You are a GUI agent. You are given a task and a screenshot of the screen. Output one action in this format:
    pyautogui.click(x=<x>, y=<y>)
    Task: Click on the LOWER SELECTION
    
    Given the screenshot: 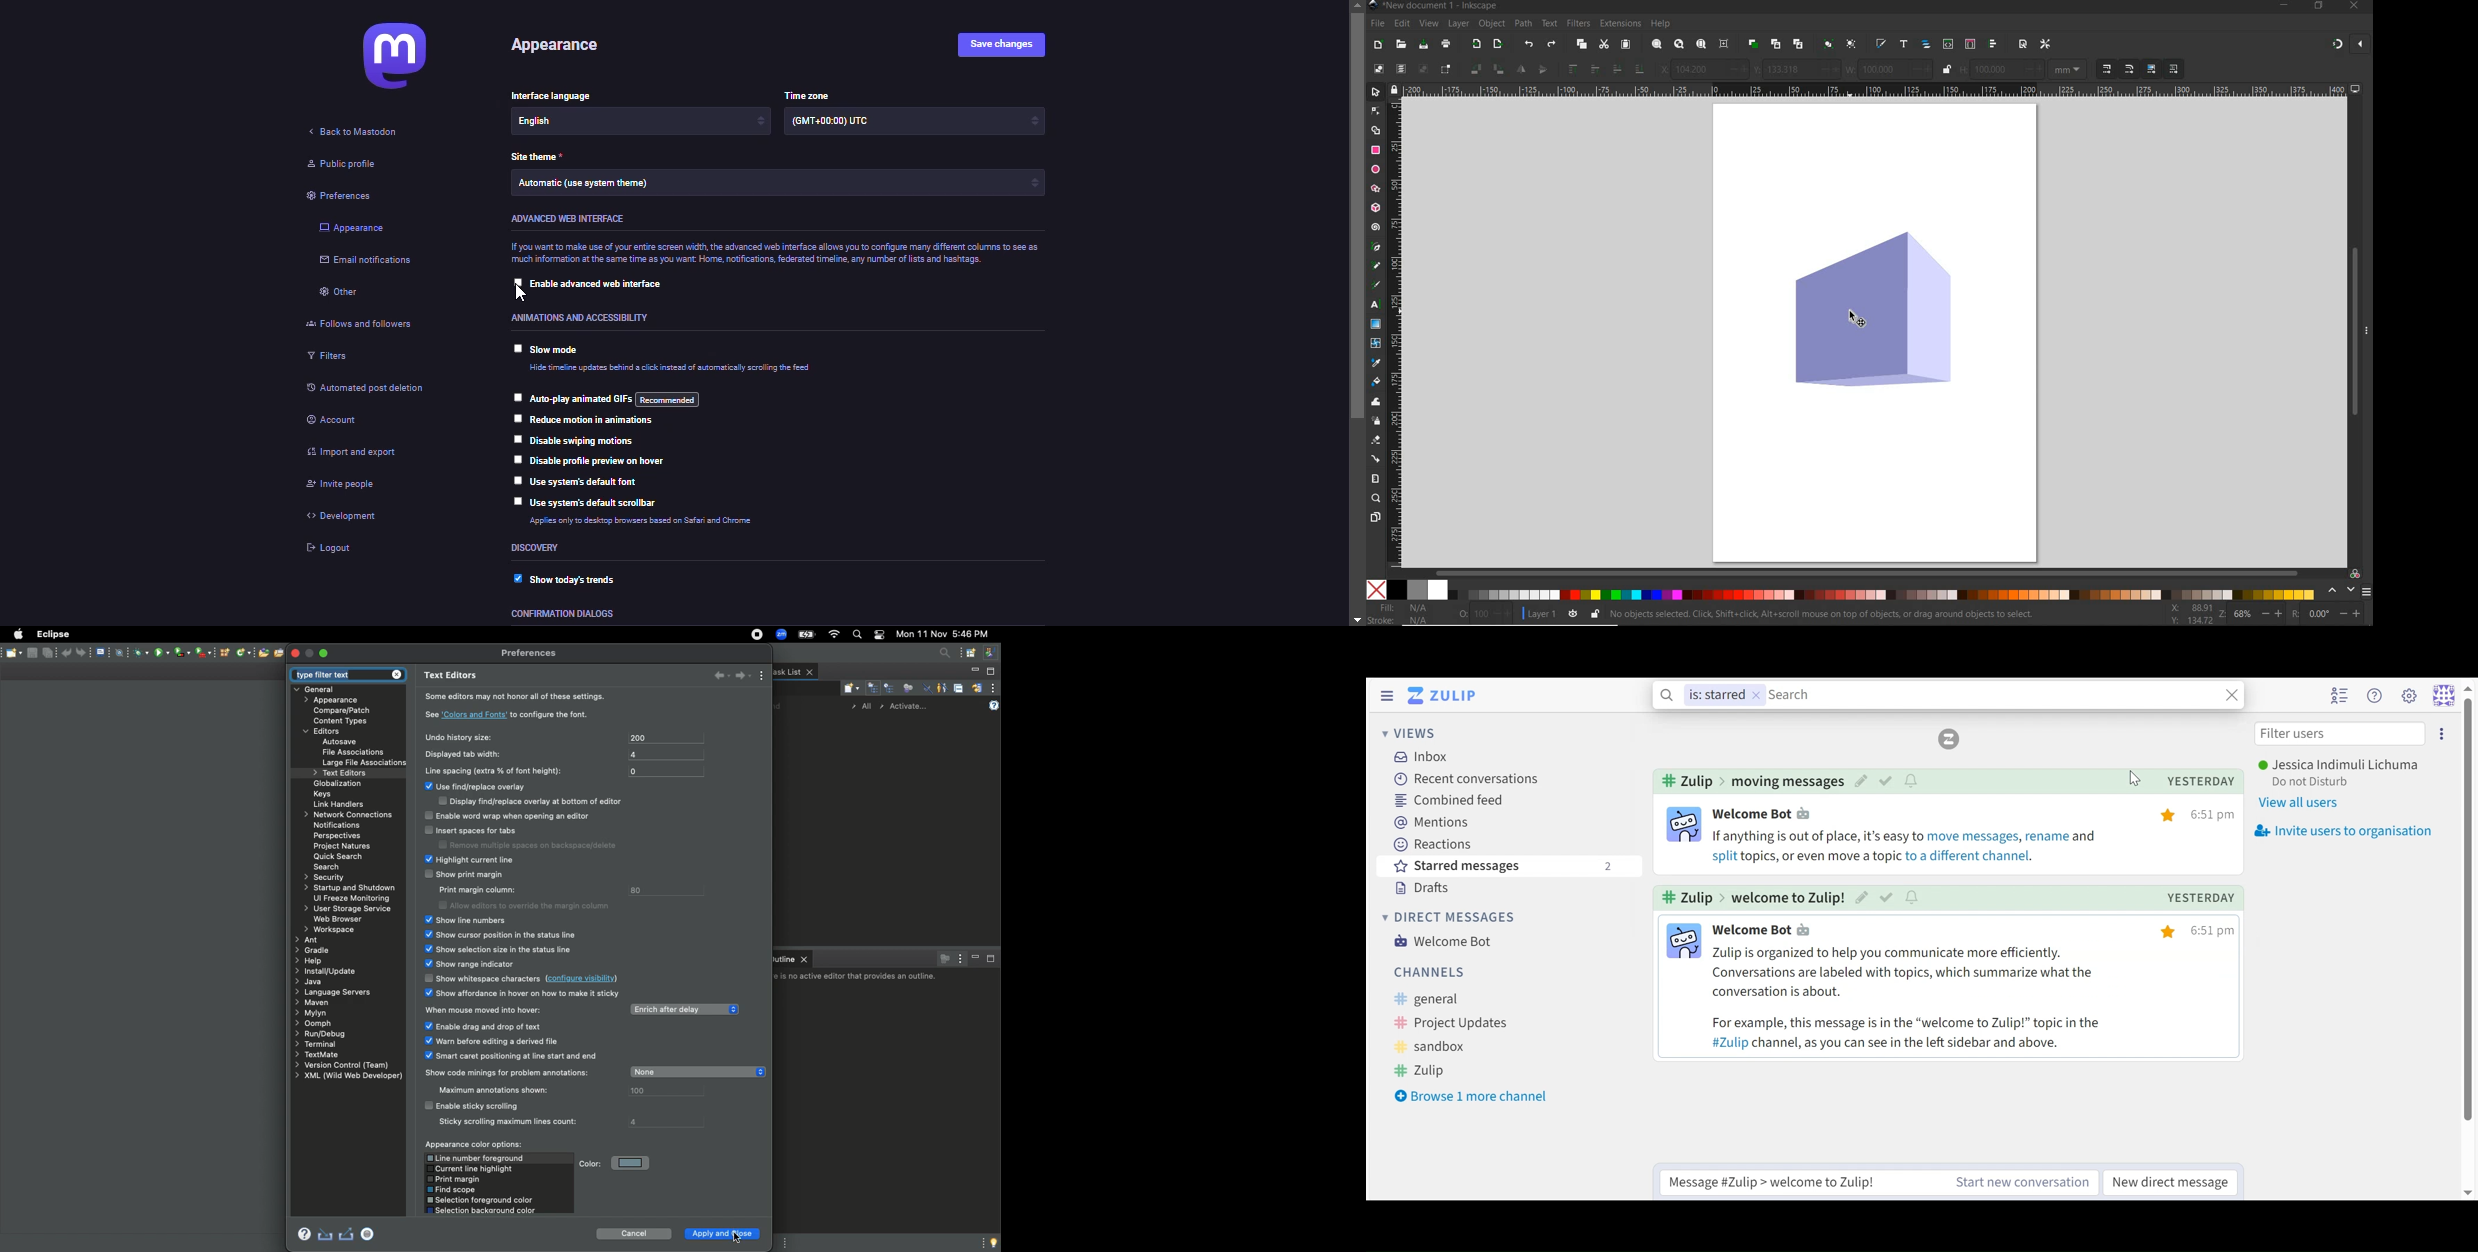 What is the action you would take?
    pyautogui.click(x=1615, y=70)
    